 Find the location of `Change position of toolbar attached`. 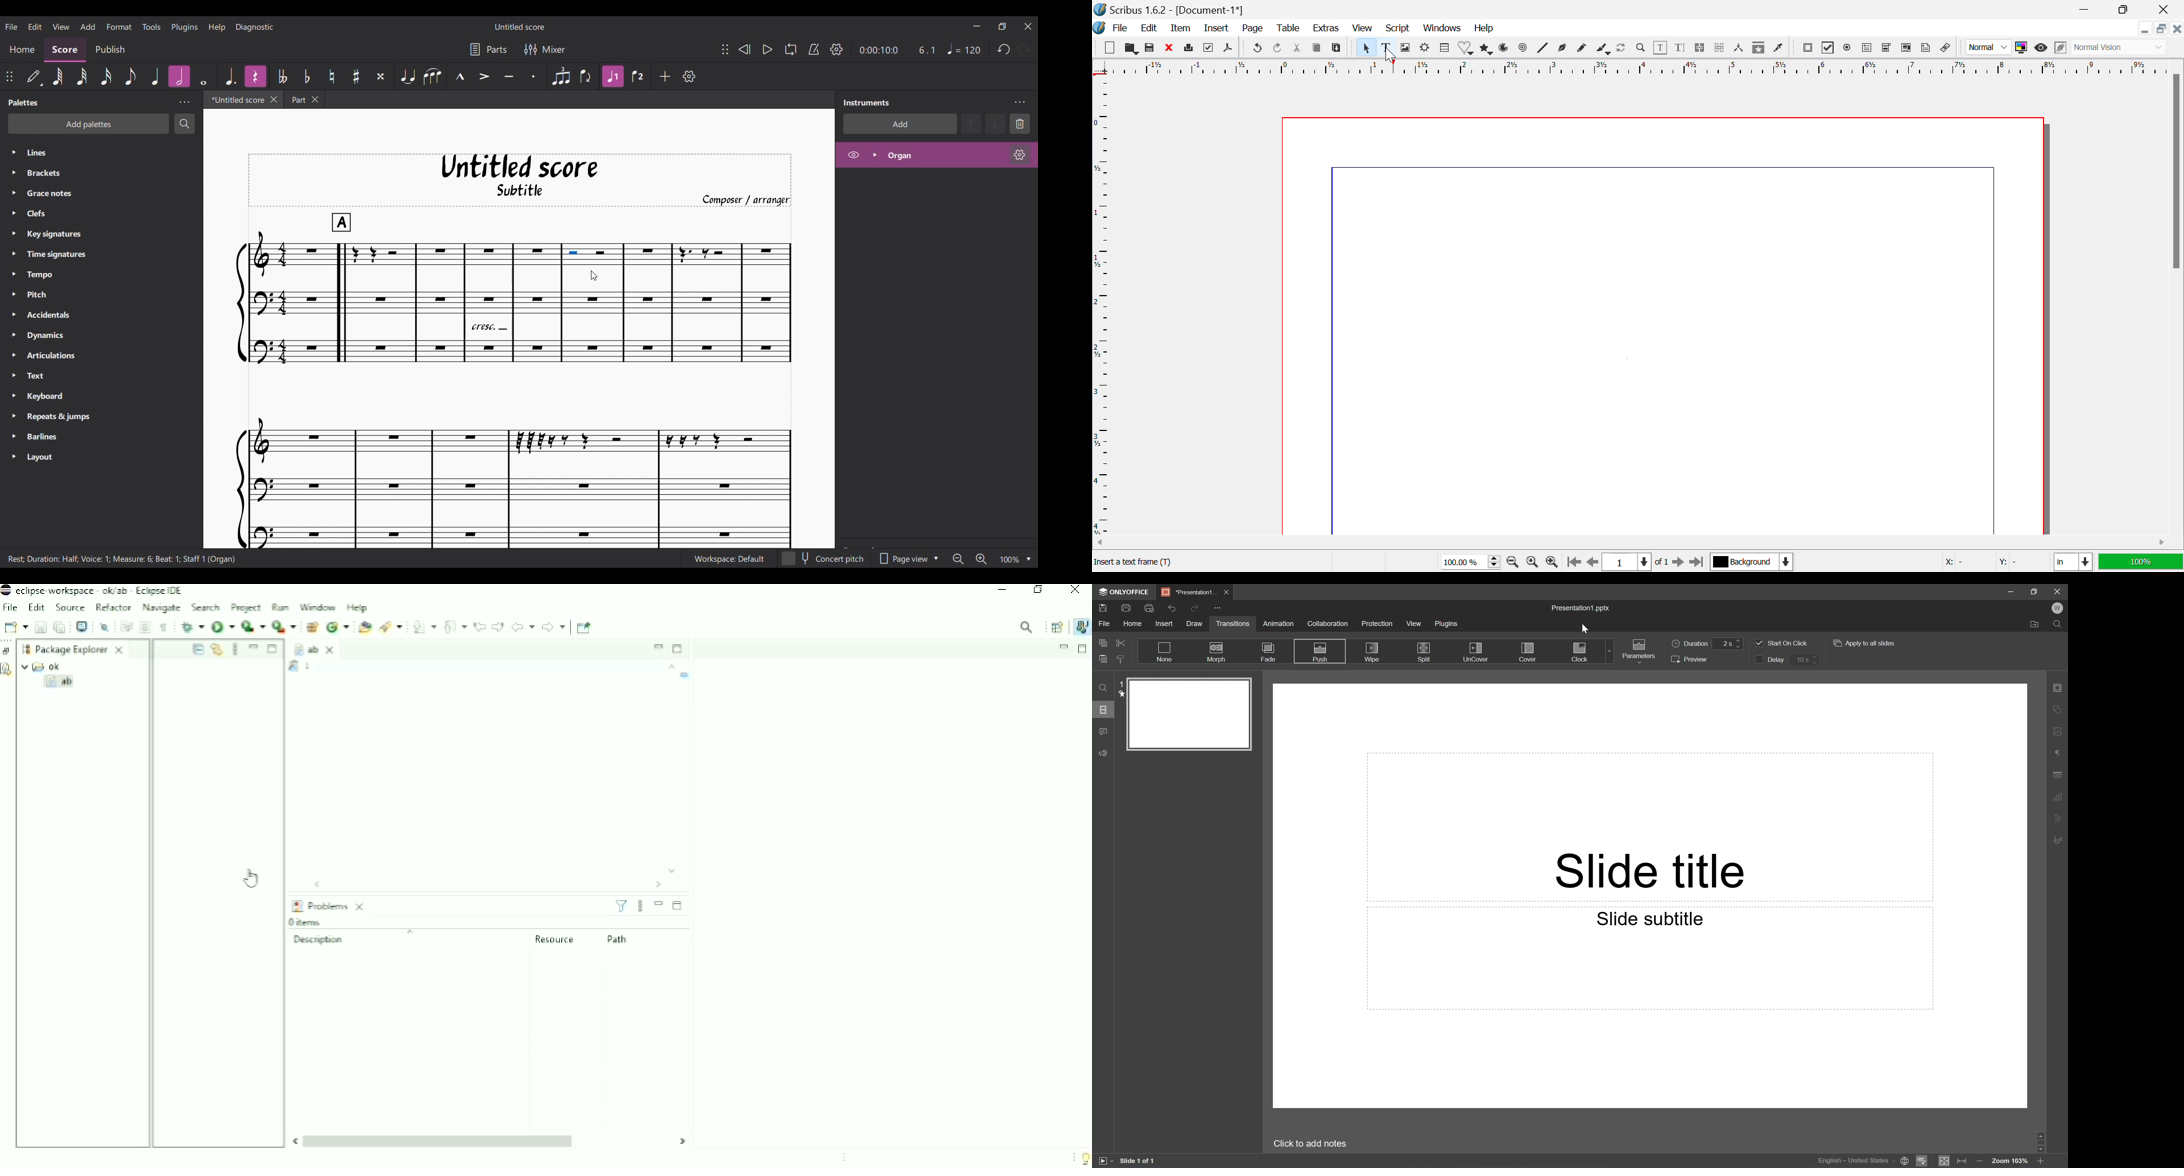

Change position of toolbar attached is located at coordinates (10, 77).